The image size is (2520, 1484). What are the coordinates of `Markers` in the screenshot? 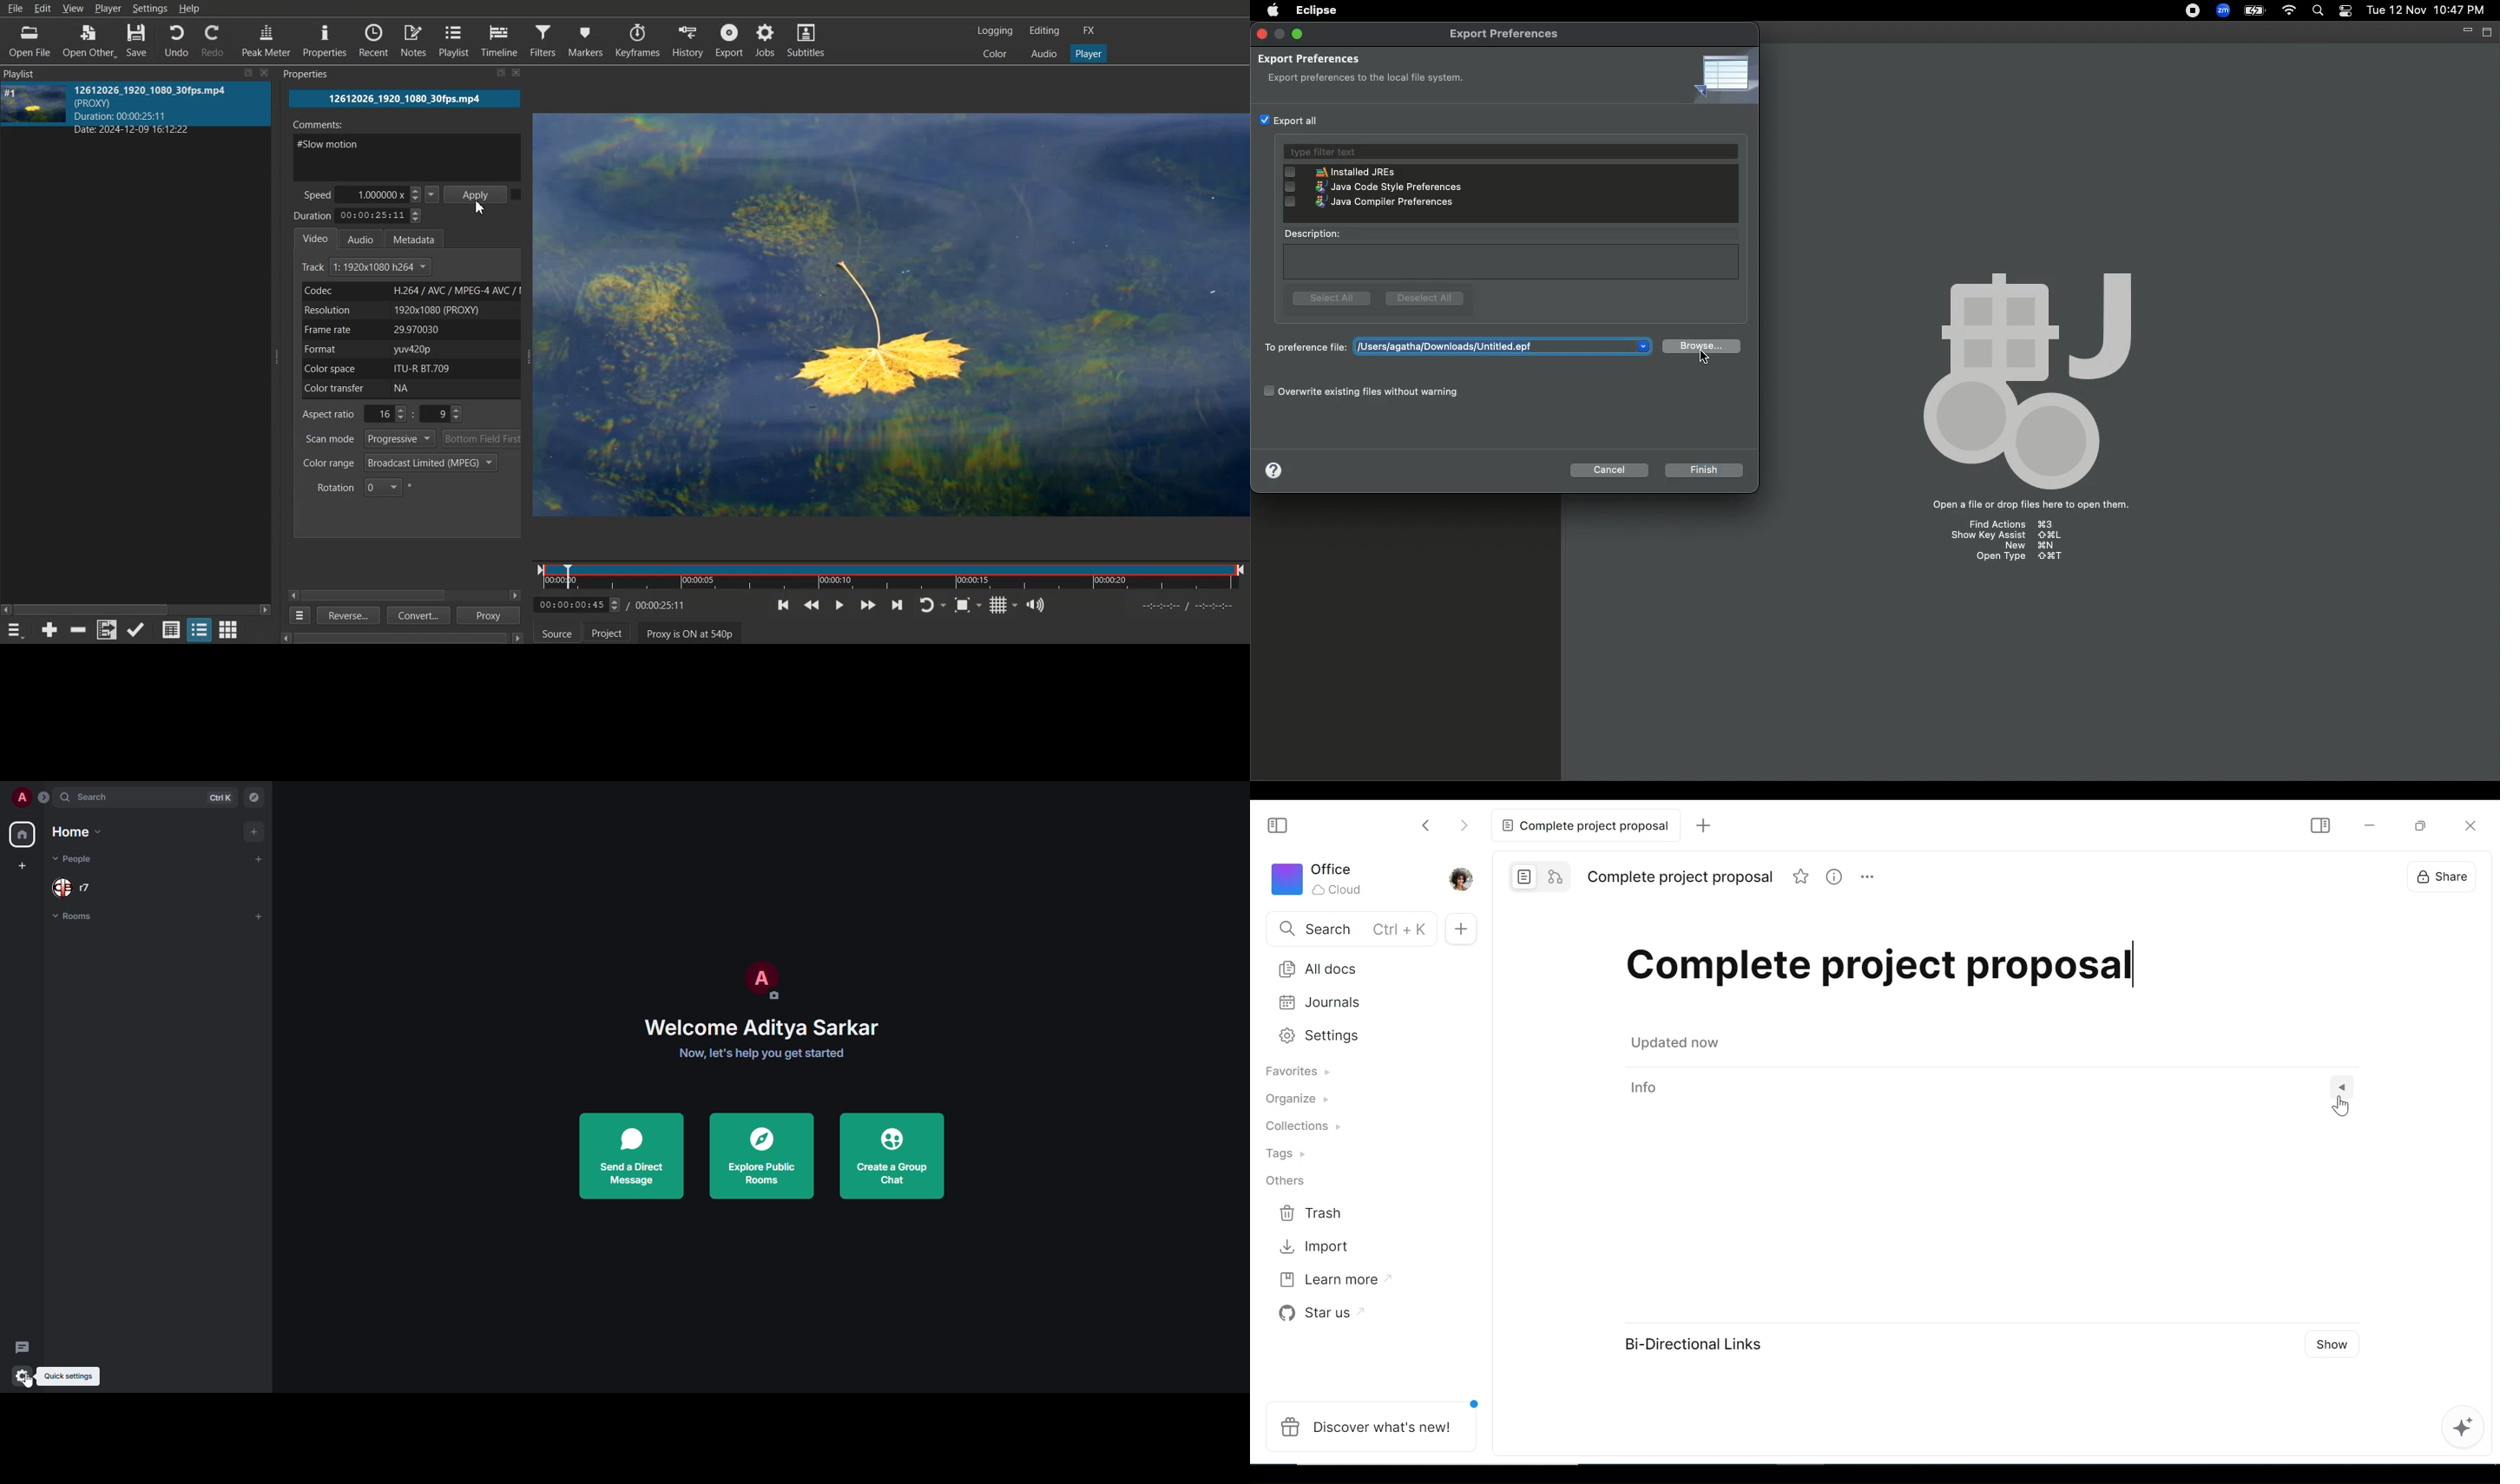 It's located at (586, 40).